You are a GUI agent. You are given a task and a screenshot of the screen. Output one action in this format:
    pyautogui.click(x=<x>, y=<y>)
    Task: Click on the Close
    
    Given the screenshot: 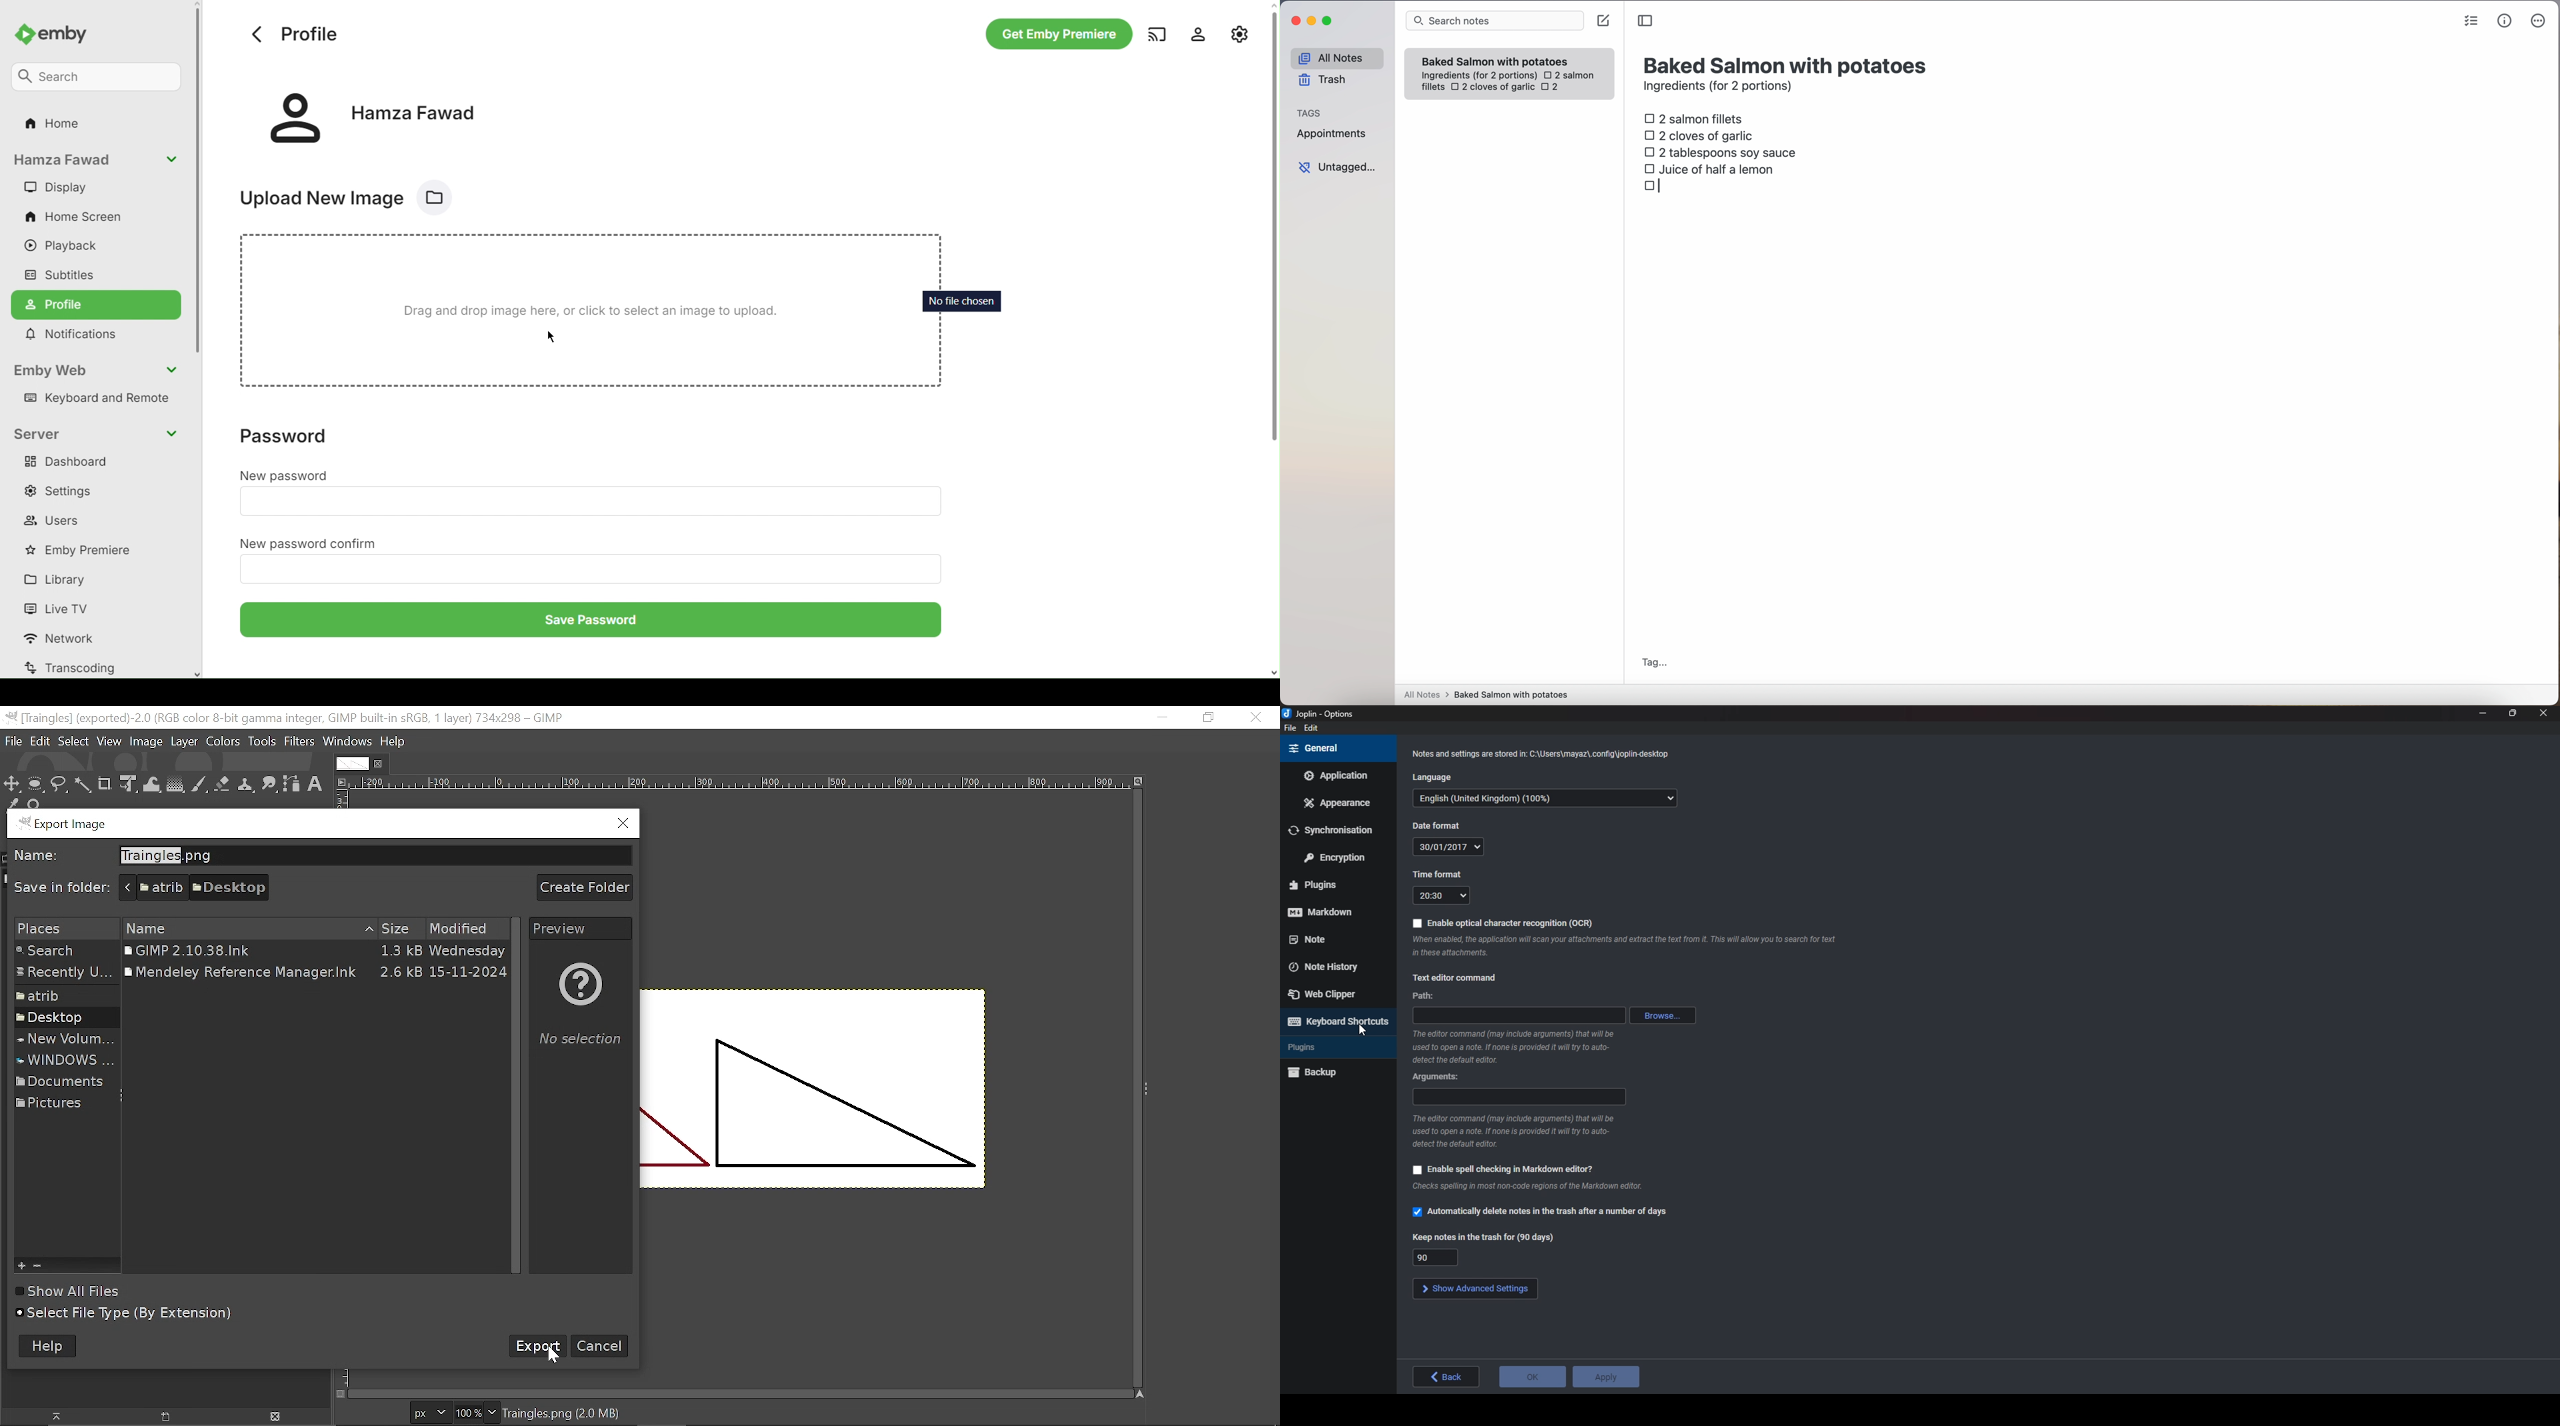 What is the action you would take?
    pyautogui.click(x=1257, y=719)
    